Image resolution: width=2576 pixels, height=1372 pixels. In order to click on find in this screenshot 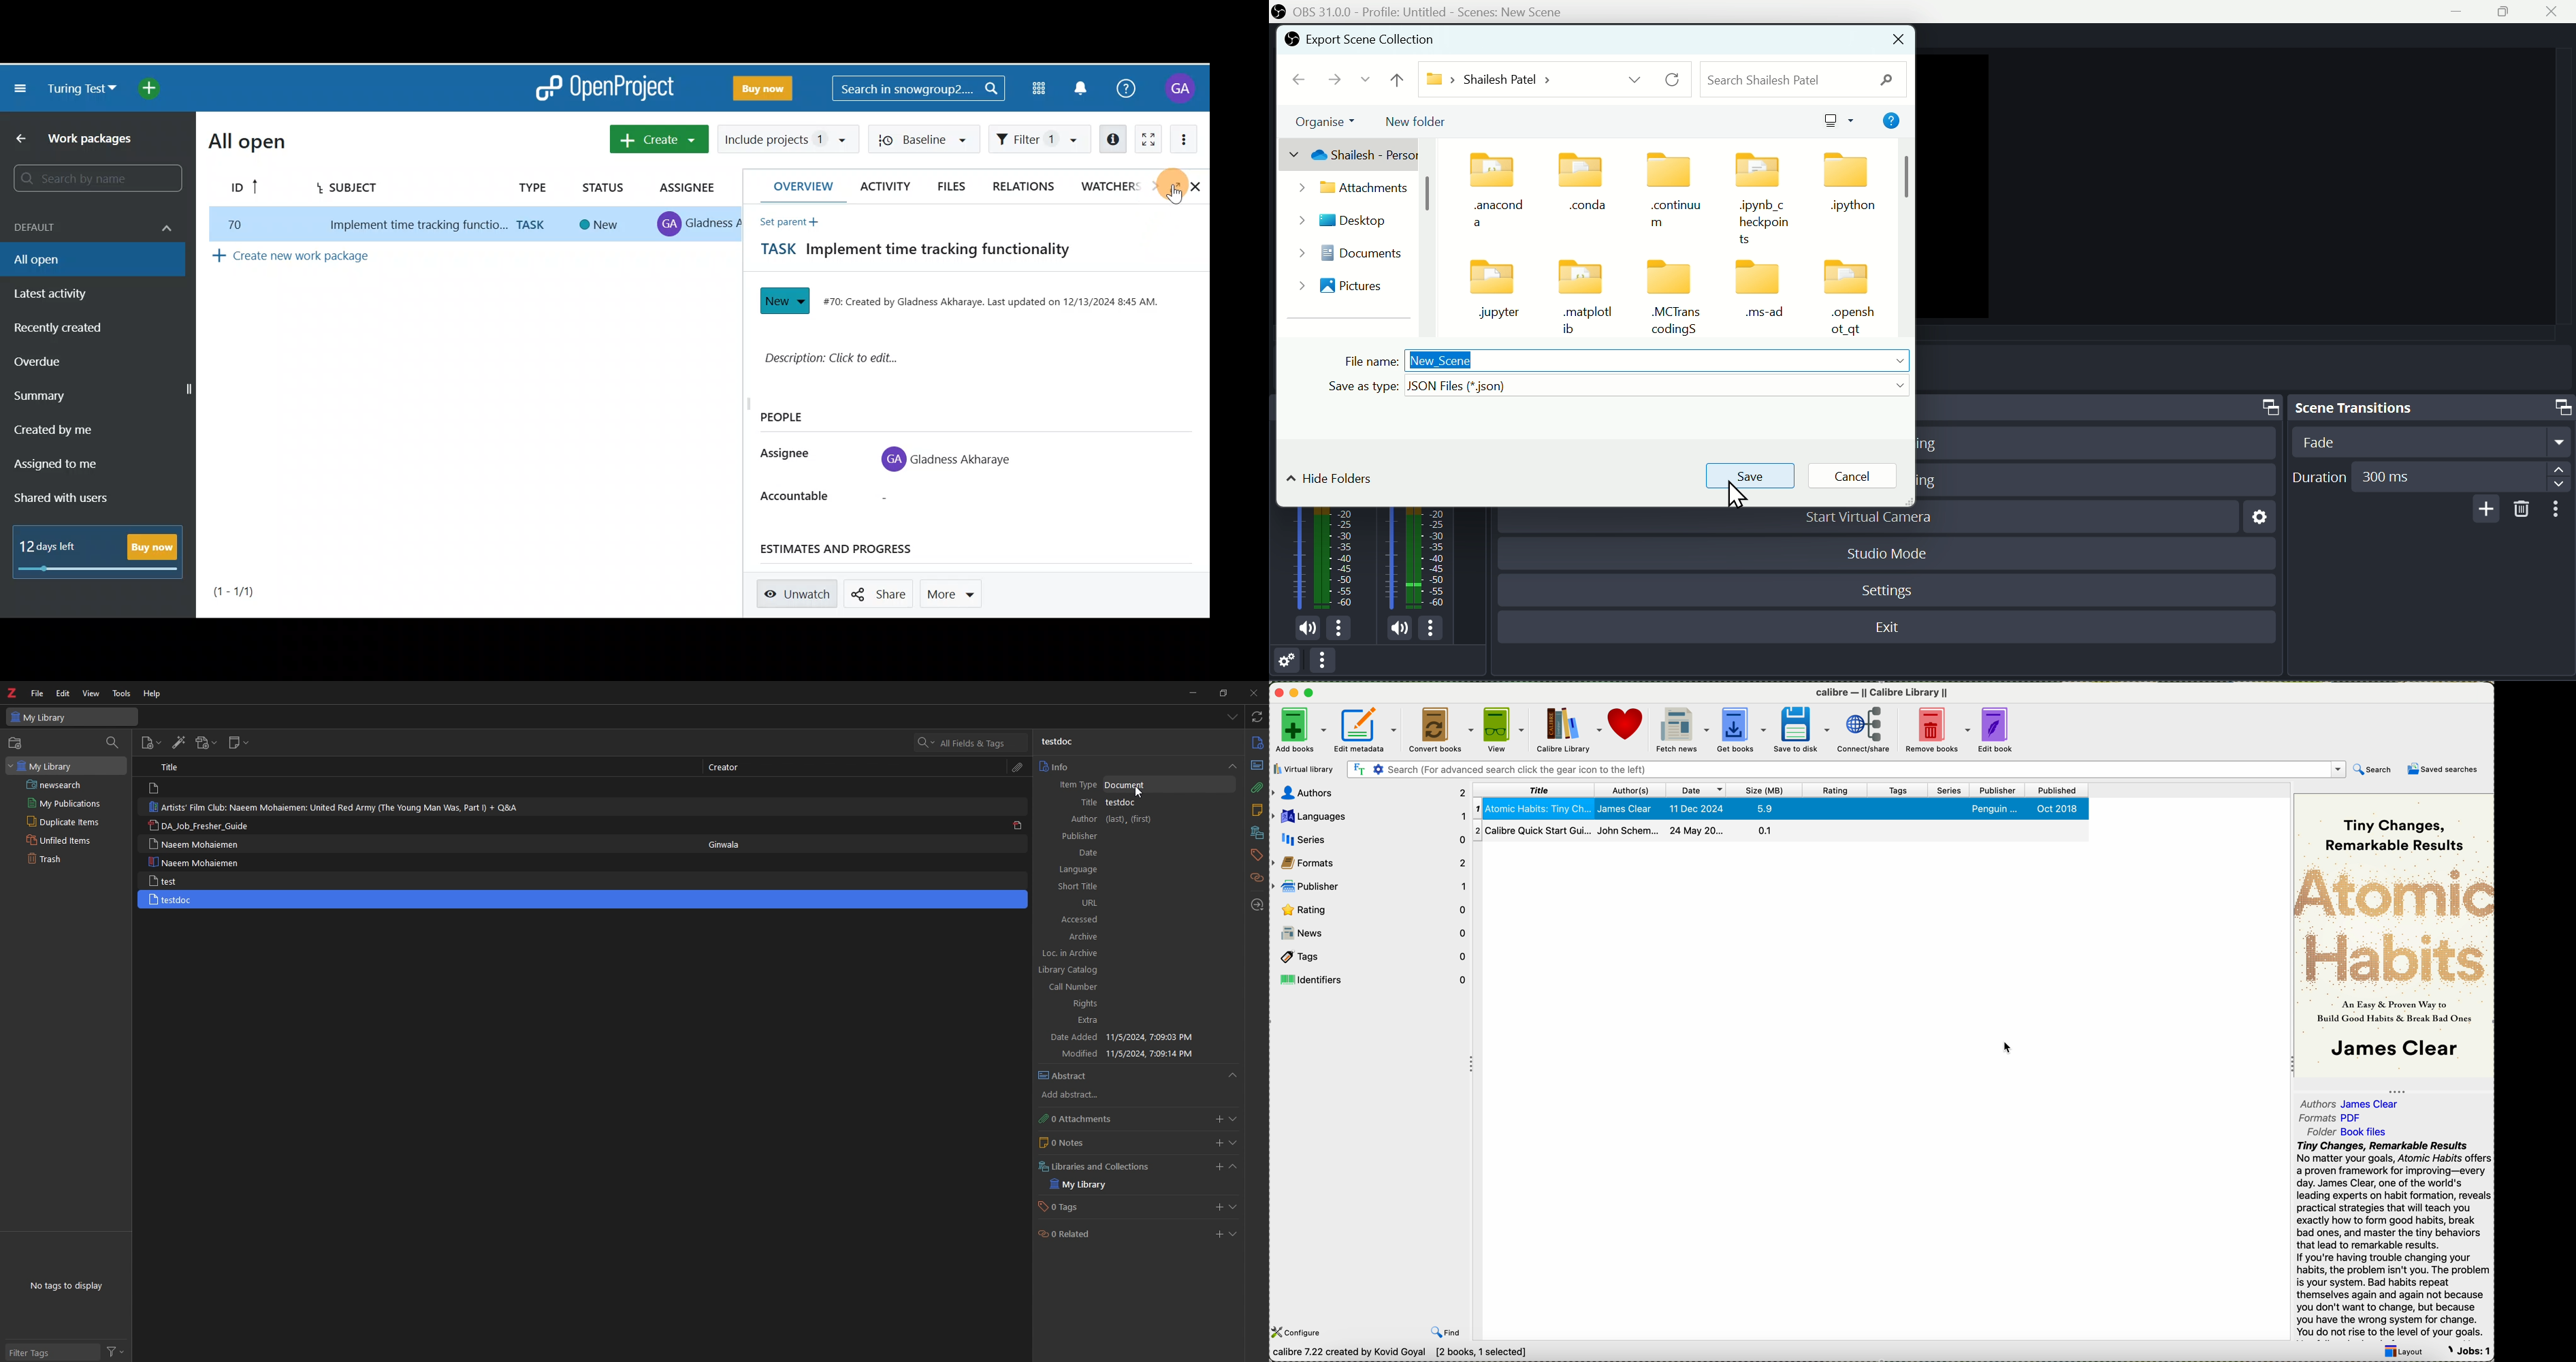, I will do `click(1448, 1332)`.